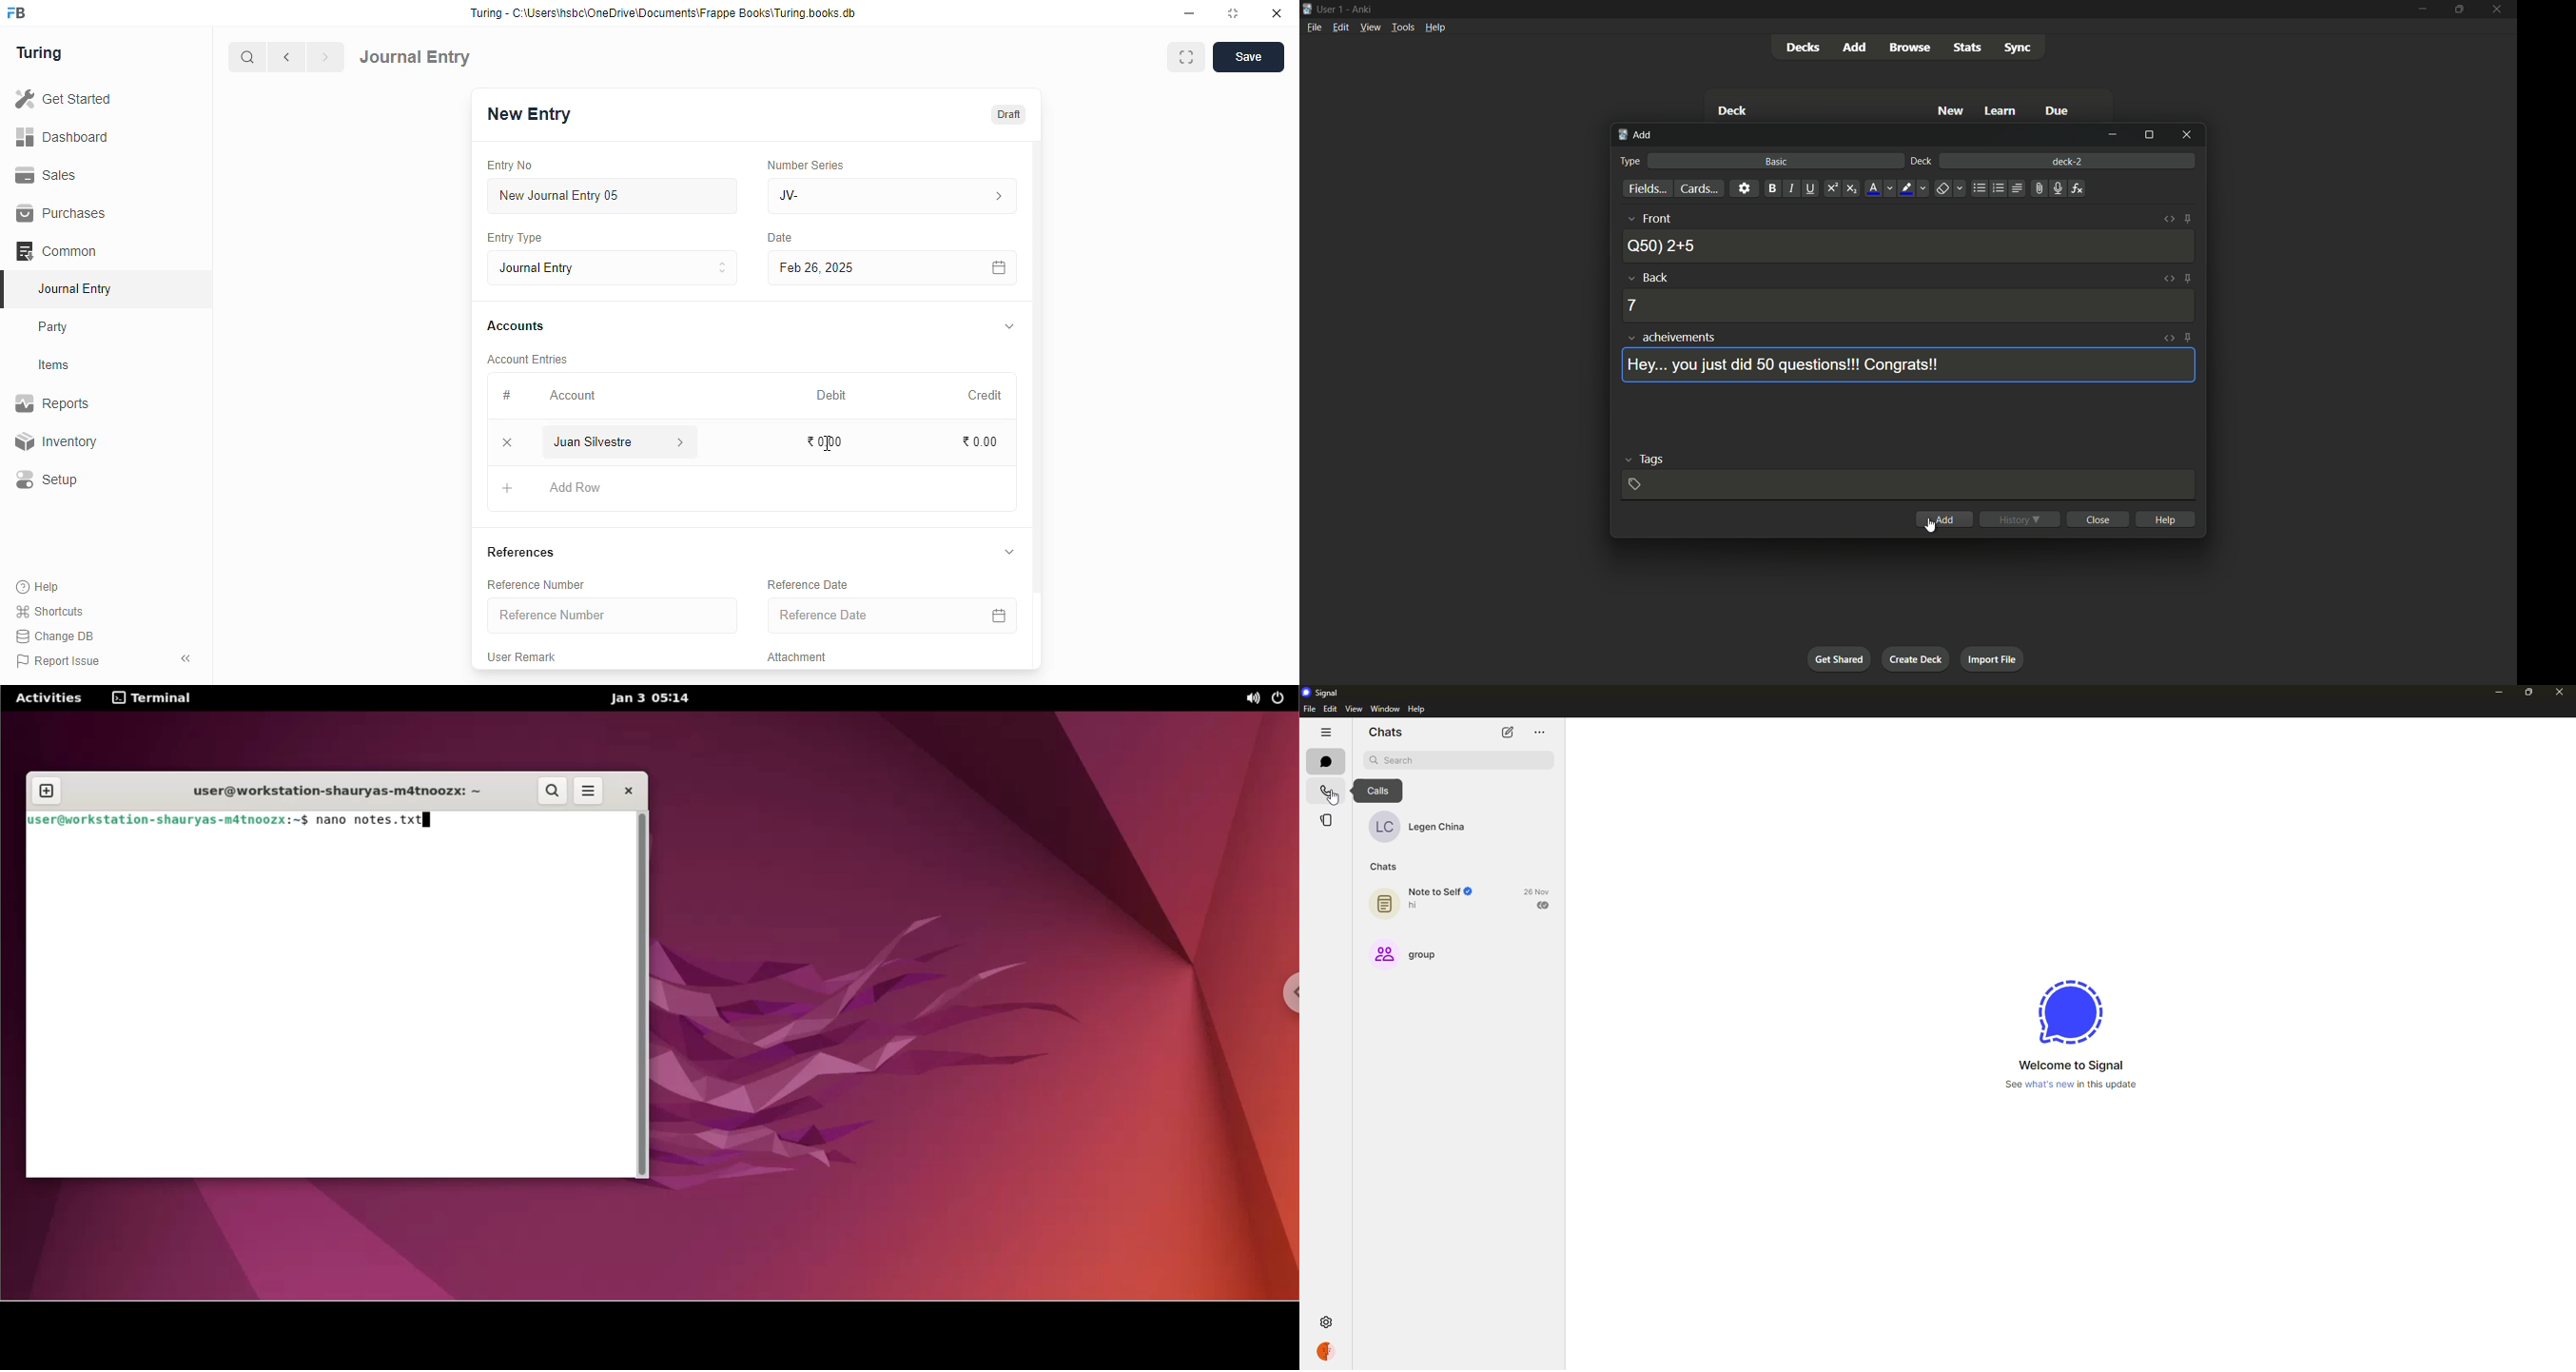 This screenshot has height=1372, width=2576. What do you see at coordinates (832, 395) in the screenshot?
I see `debit` at bounding box center [832, 395].